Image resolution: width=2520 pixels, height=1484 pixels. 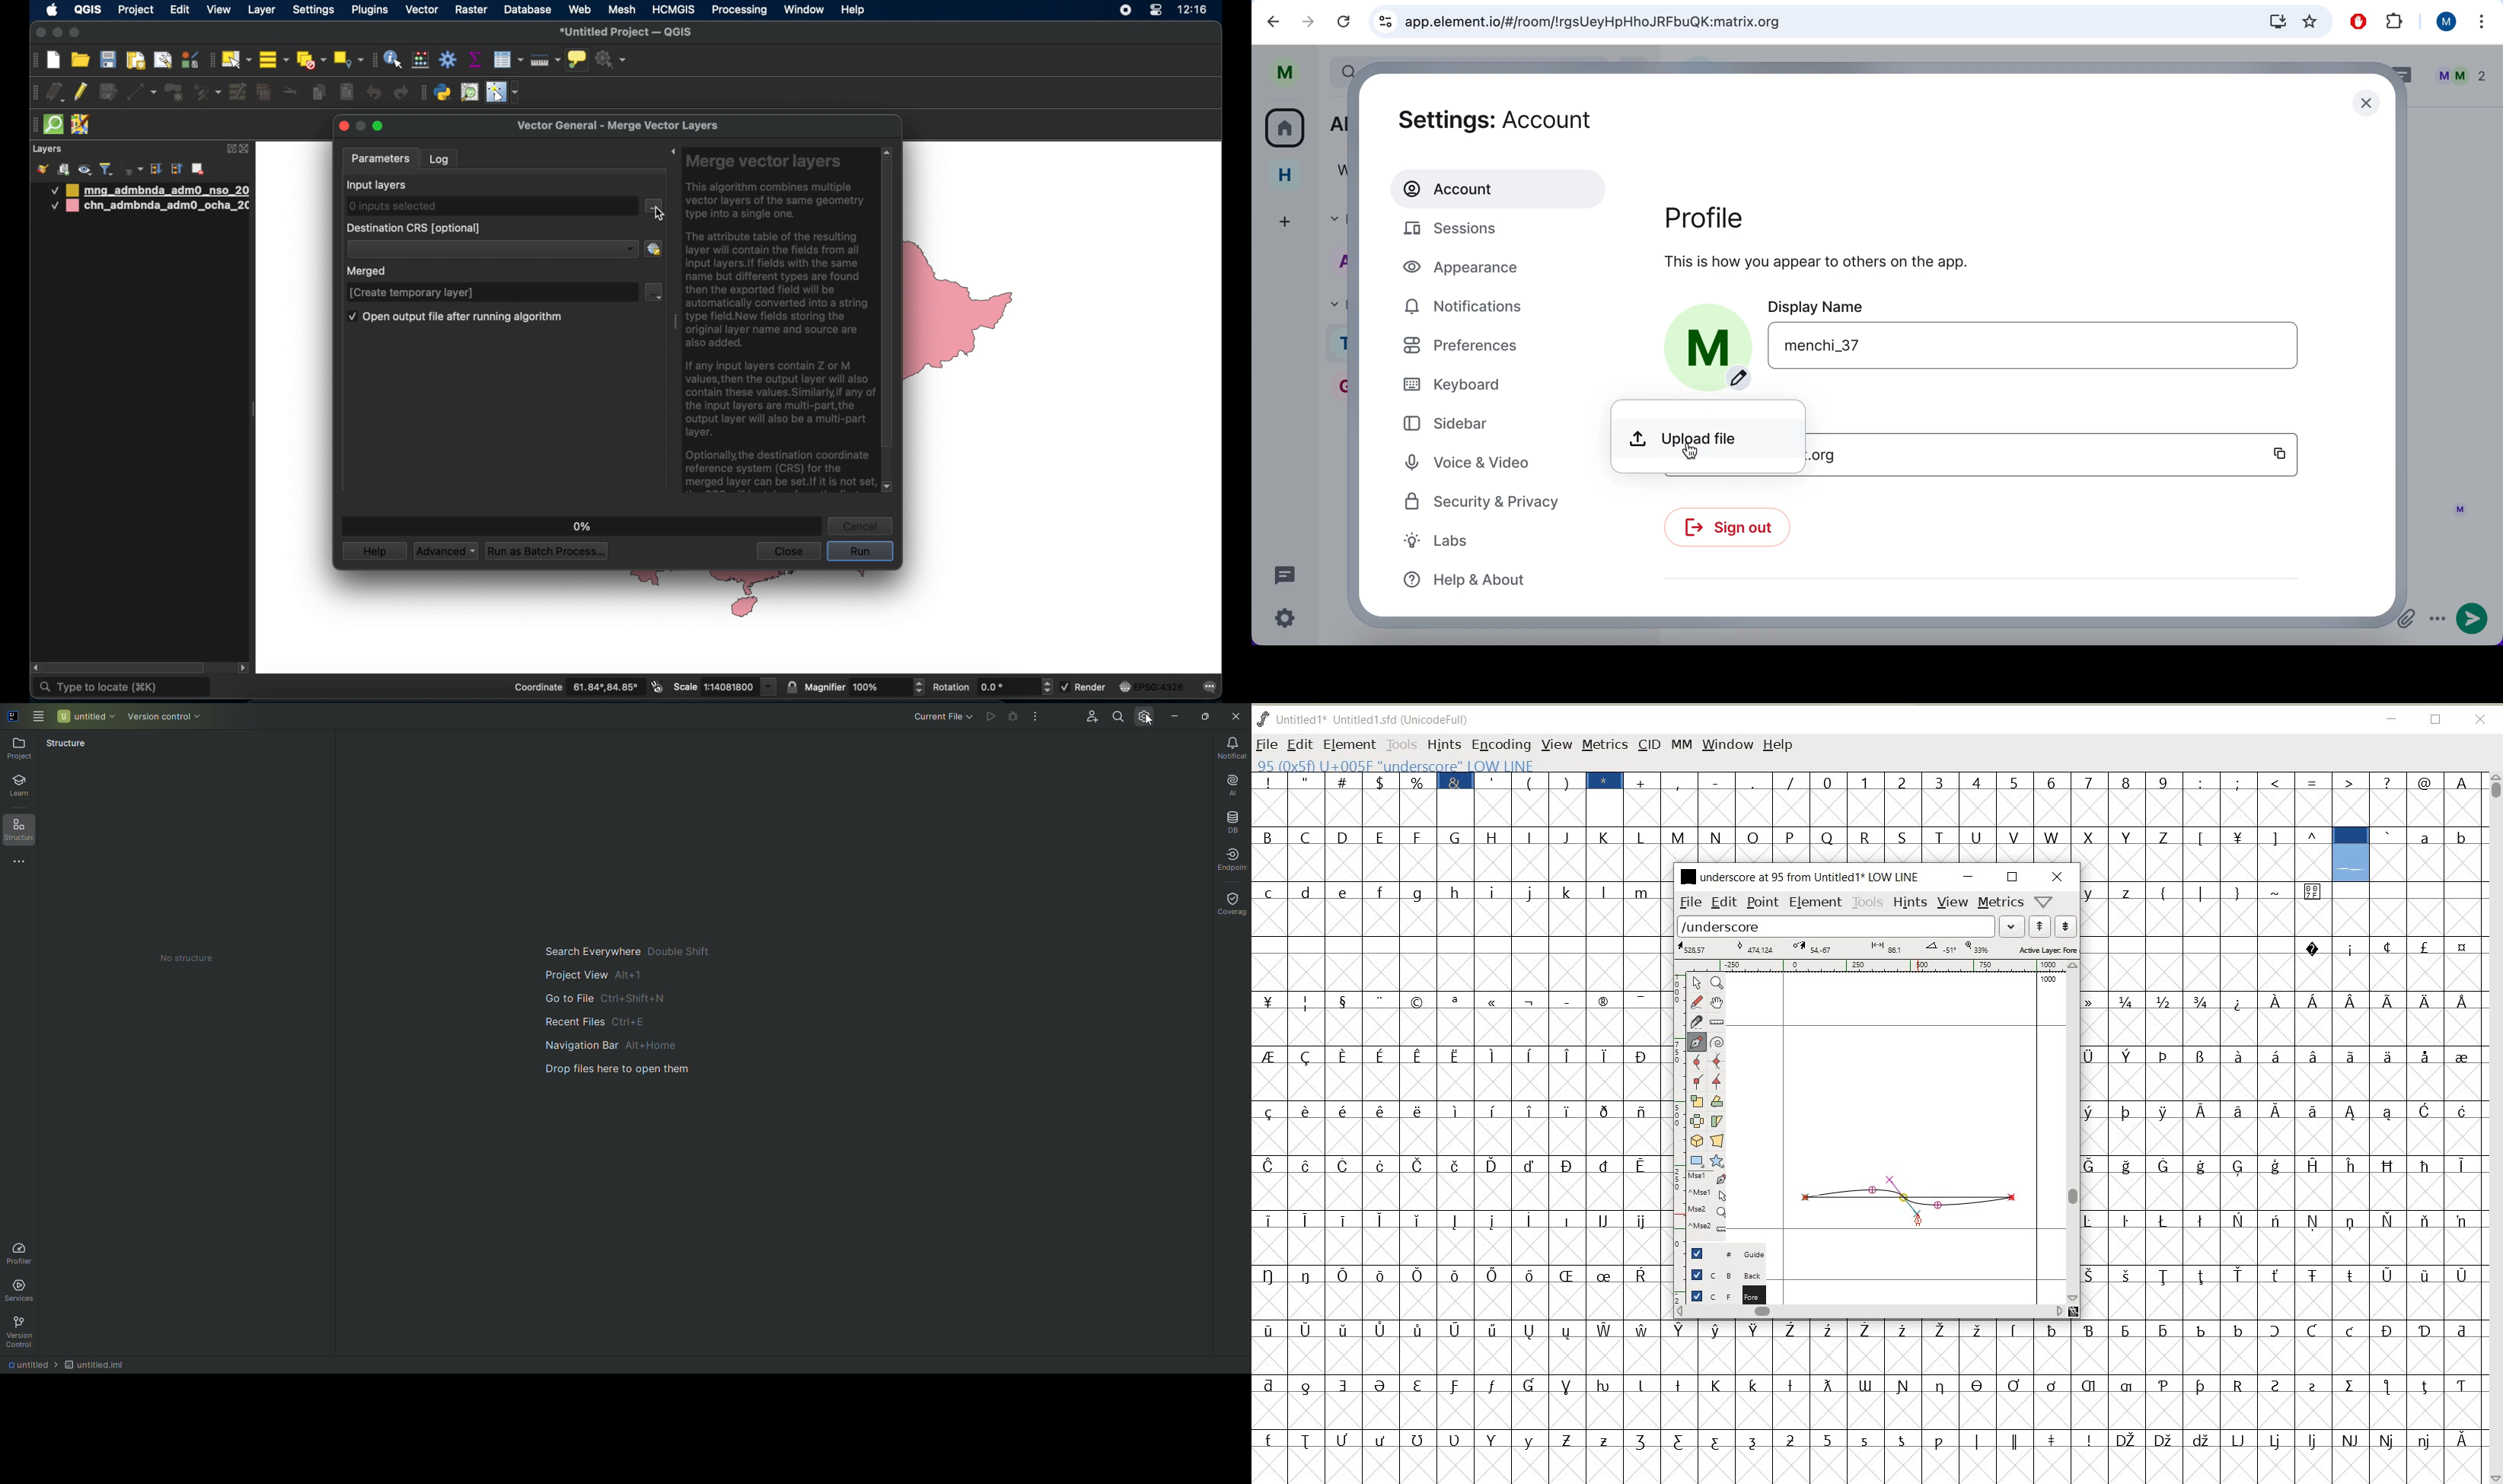 I want to click on rotation, so click(x=991, y=688).